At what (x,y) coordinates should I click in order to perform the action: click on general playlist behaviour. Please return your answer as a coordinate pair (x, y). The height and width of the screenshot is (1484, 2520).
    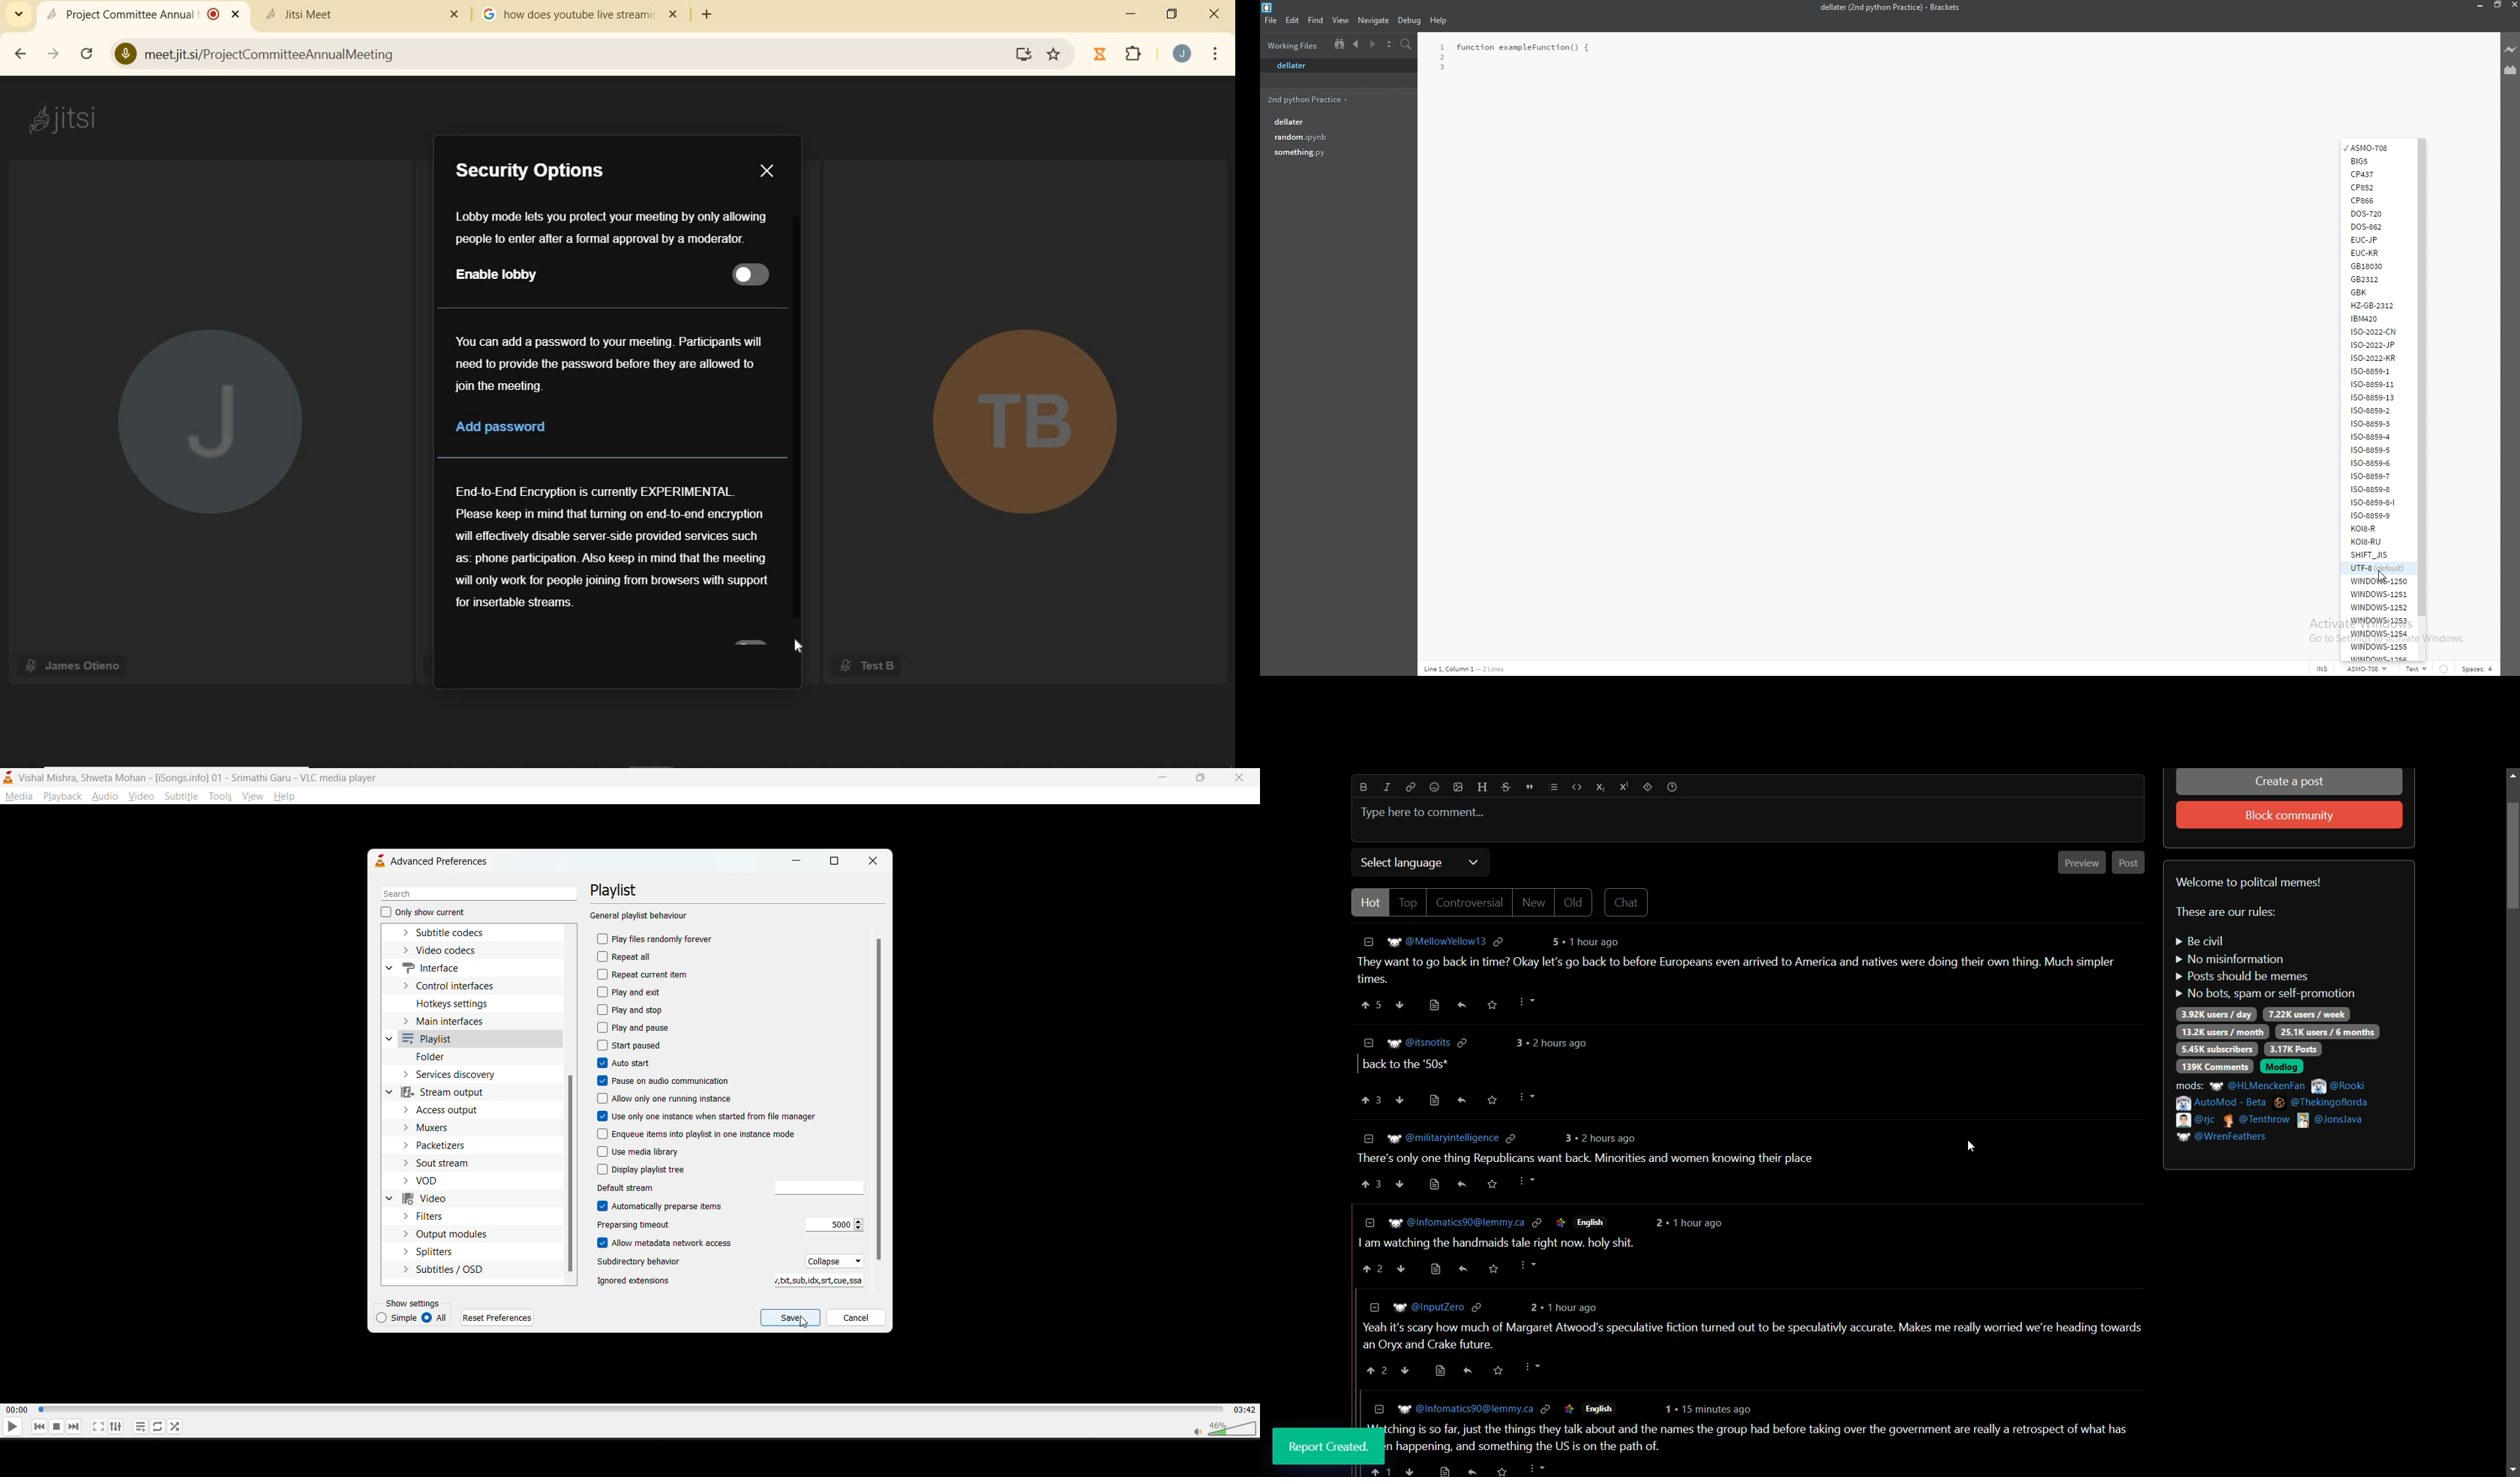
    Looking at the image, I should click on (642, 915).